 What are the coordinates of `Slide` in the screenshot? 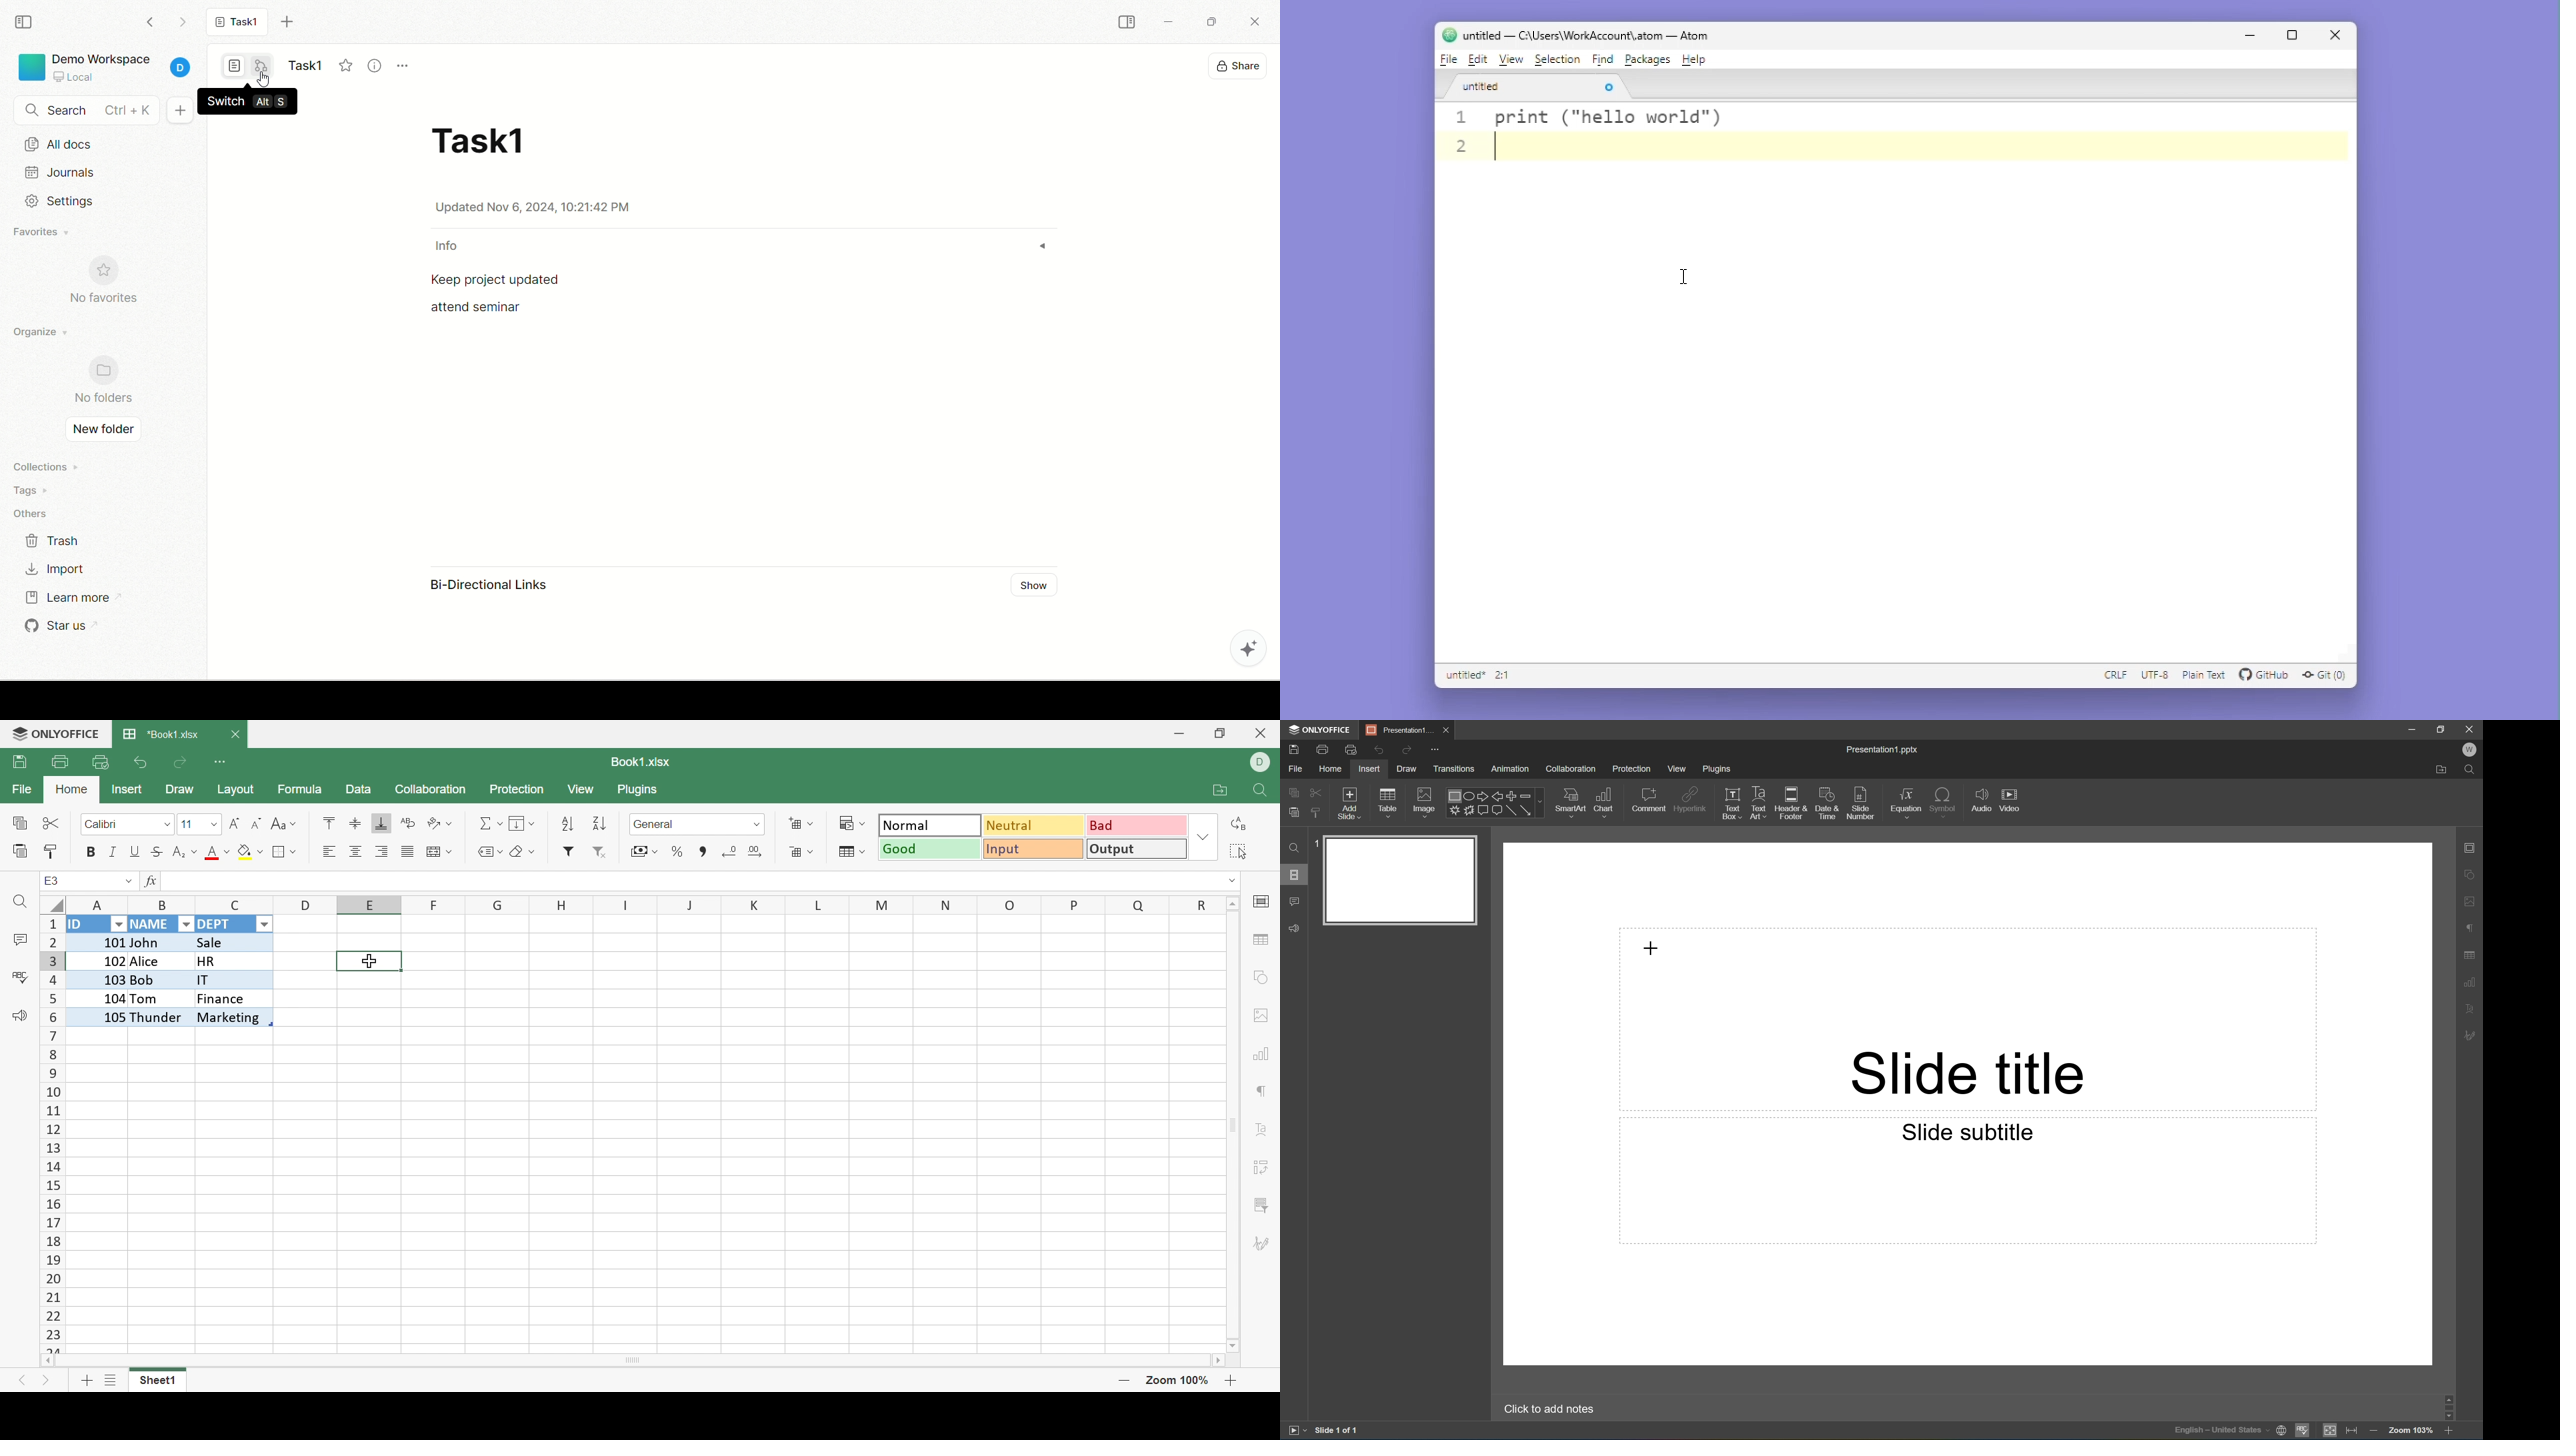 It's located at (1400, 880).